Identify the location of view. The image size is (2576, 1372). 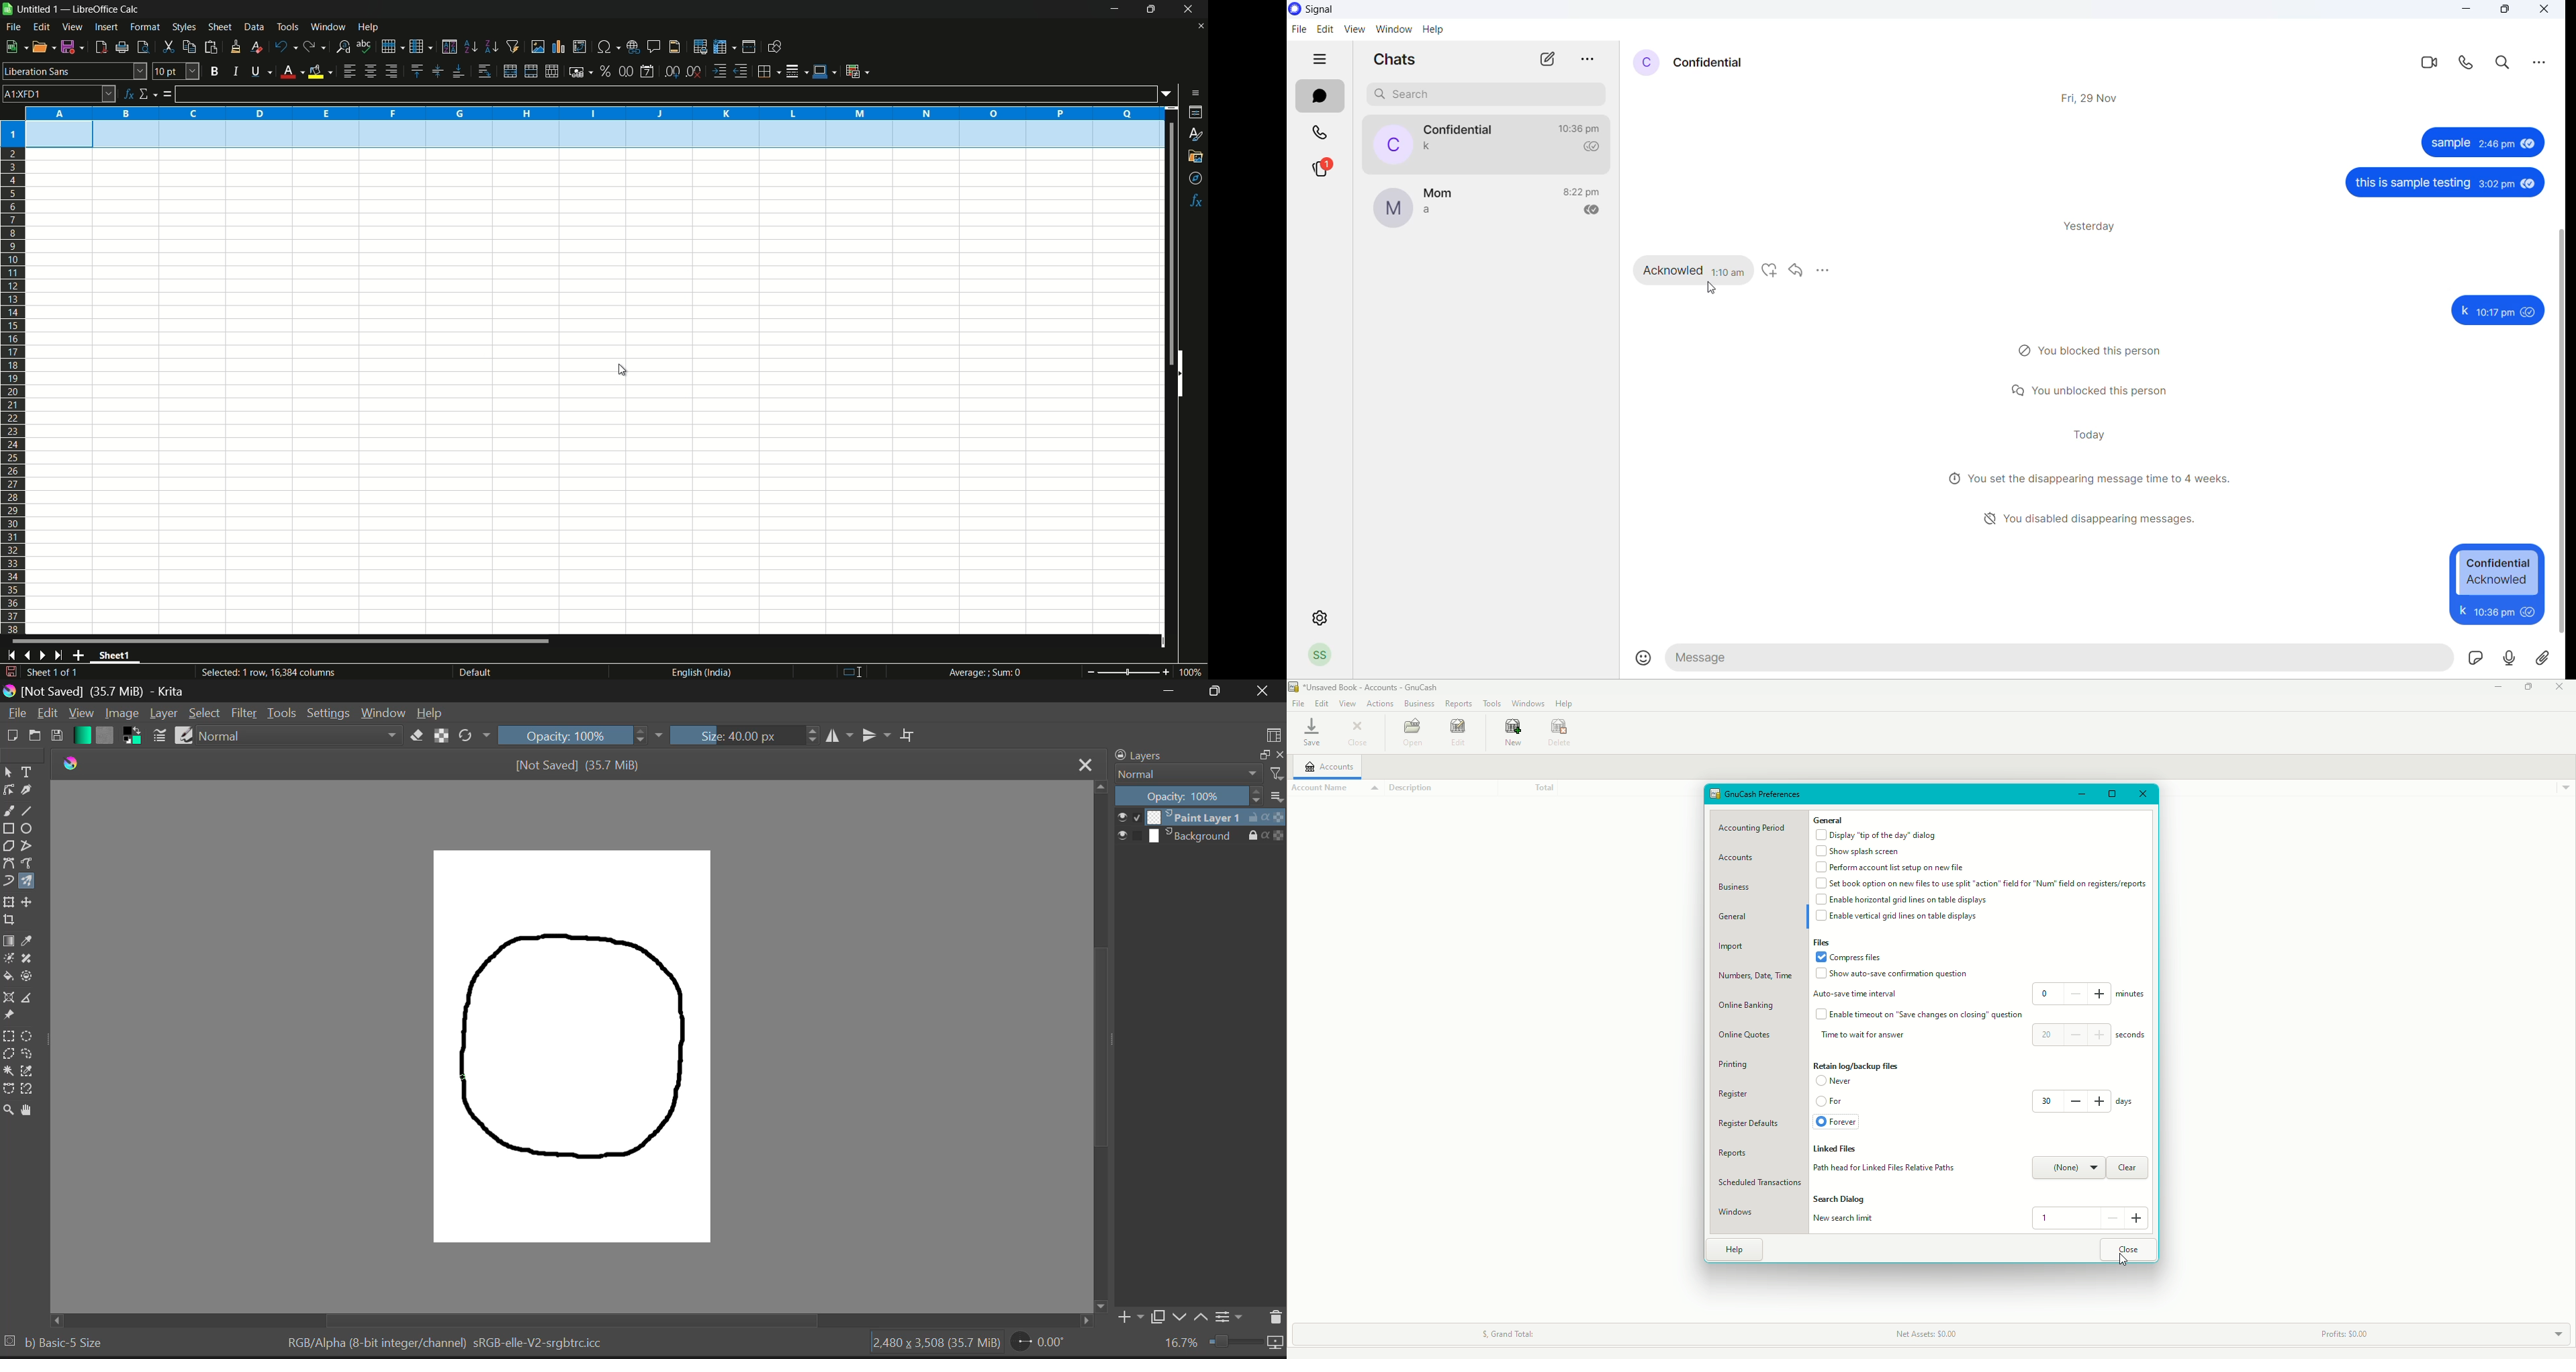
(1353, 29).